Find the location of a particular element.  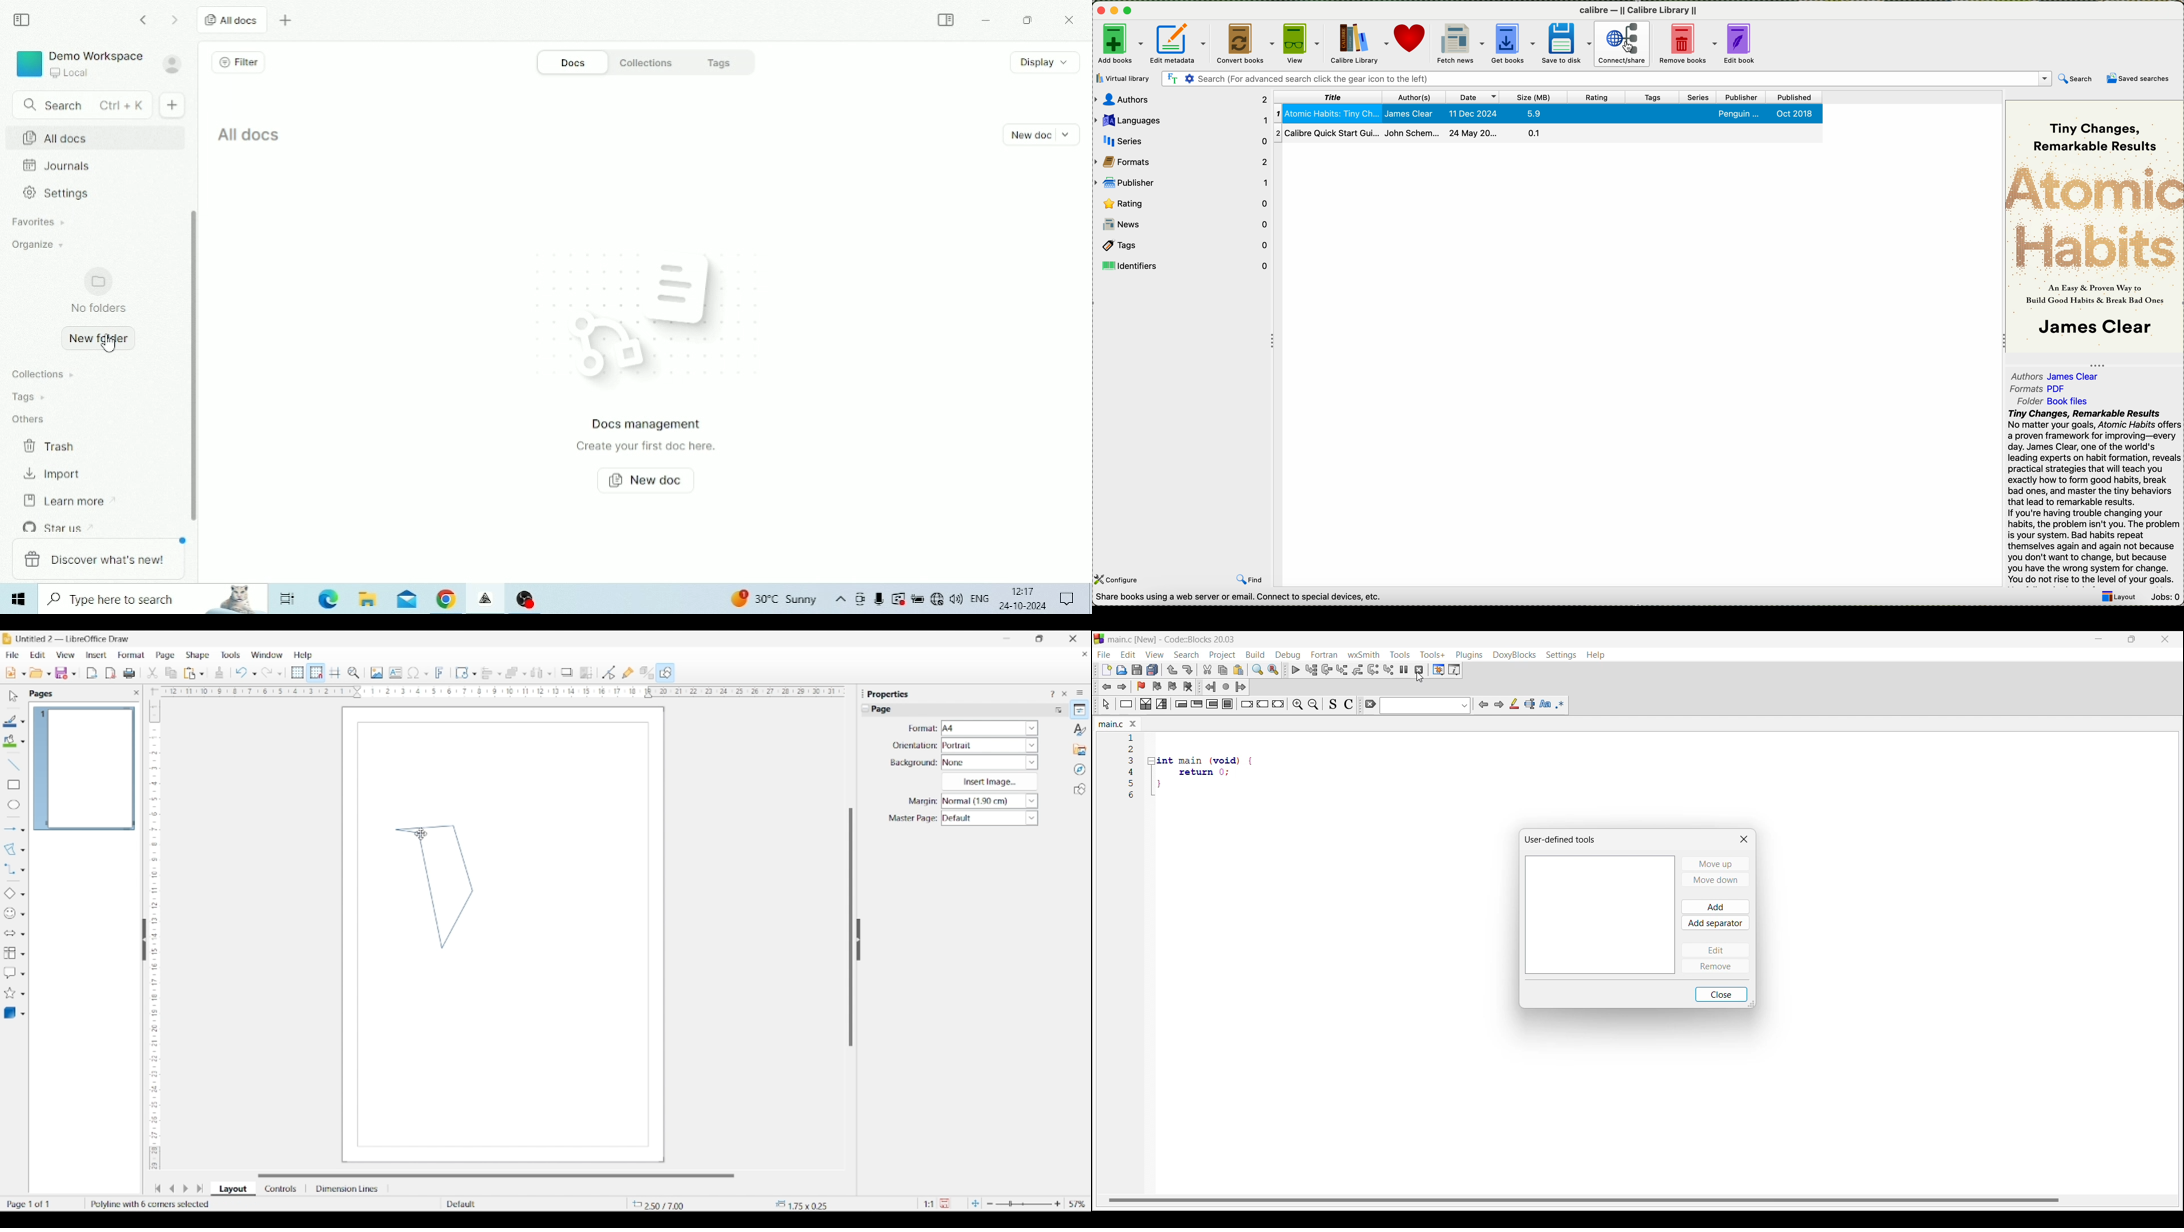

Selected arrangement is located at coordinates (512, 673).